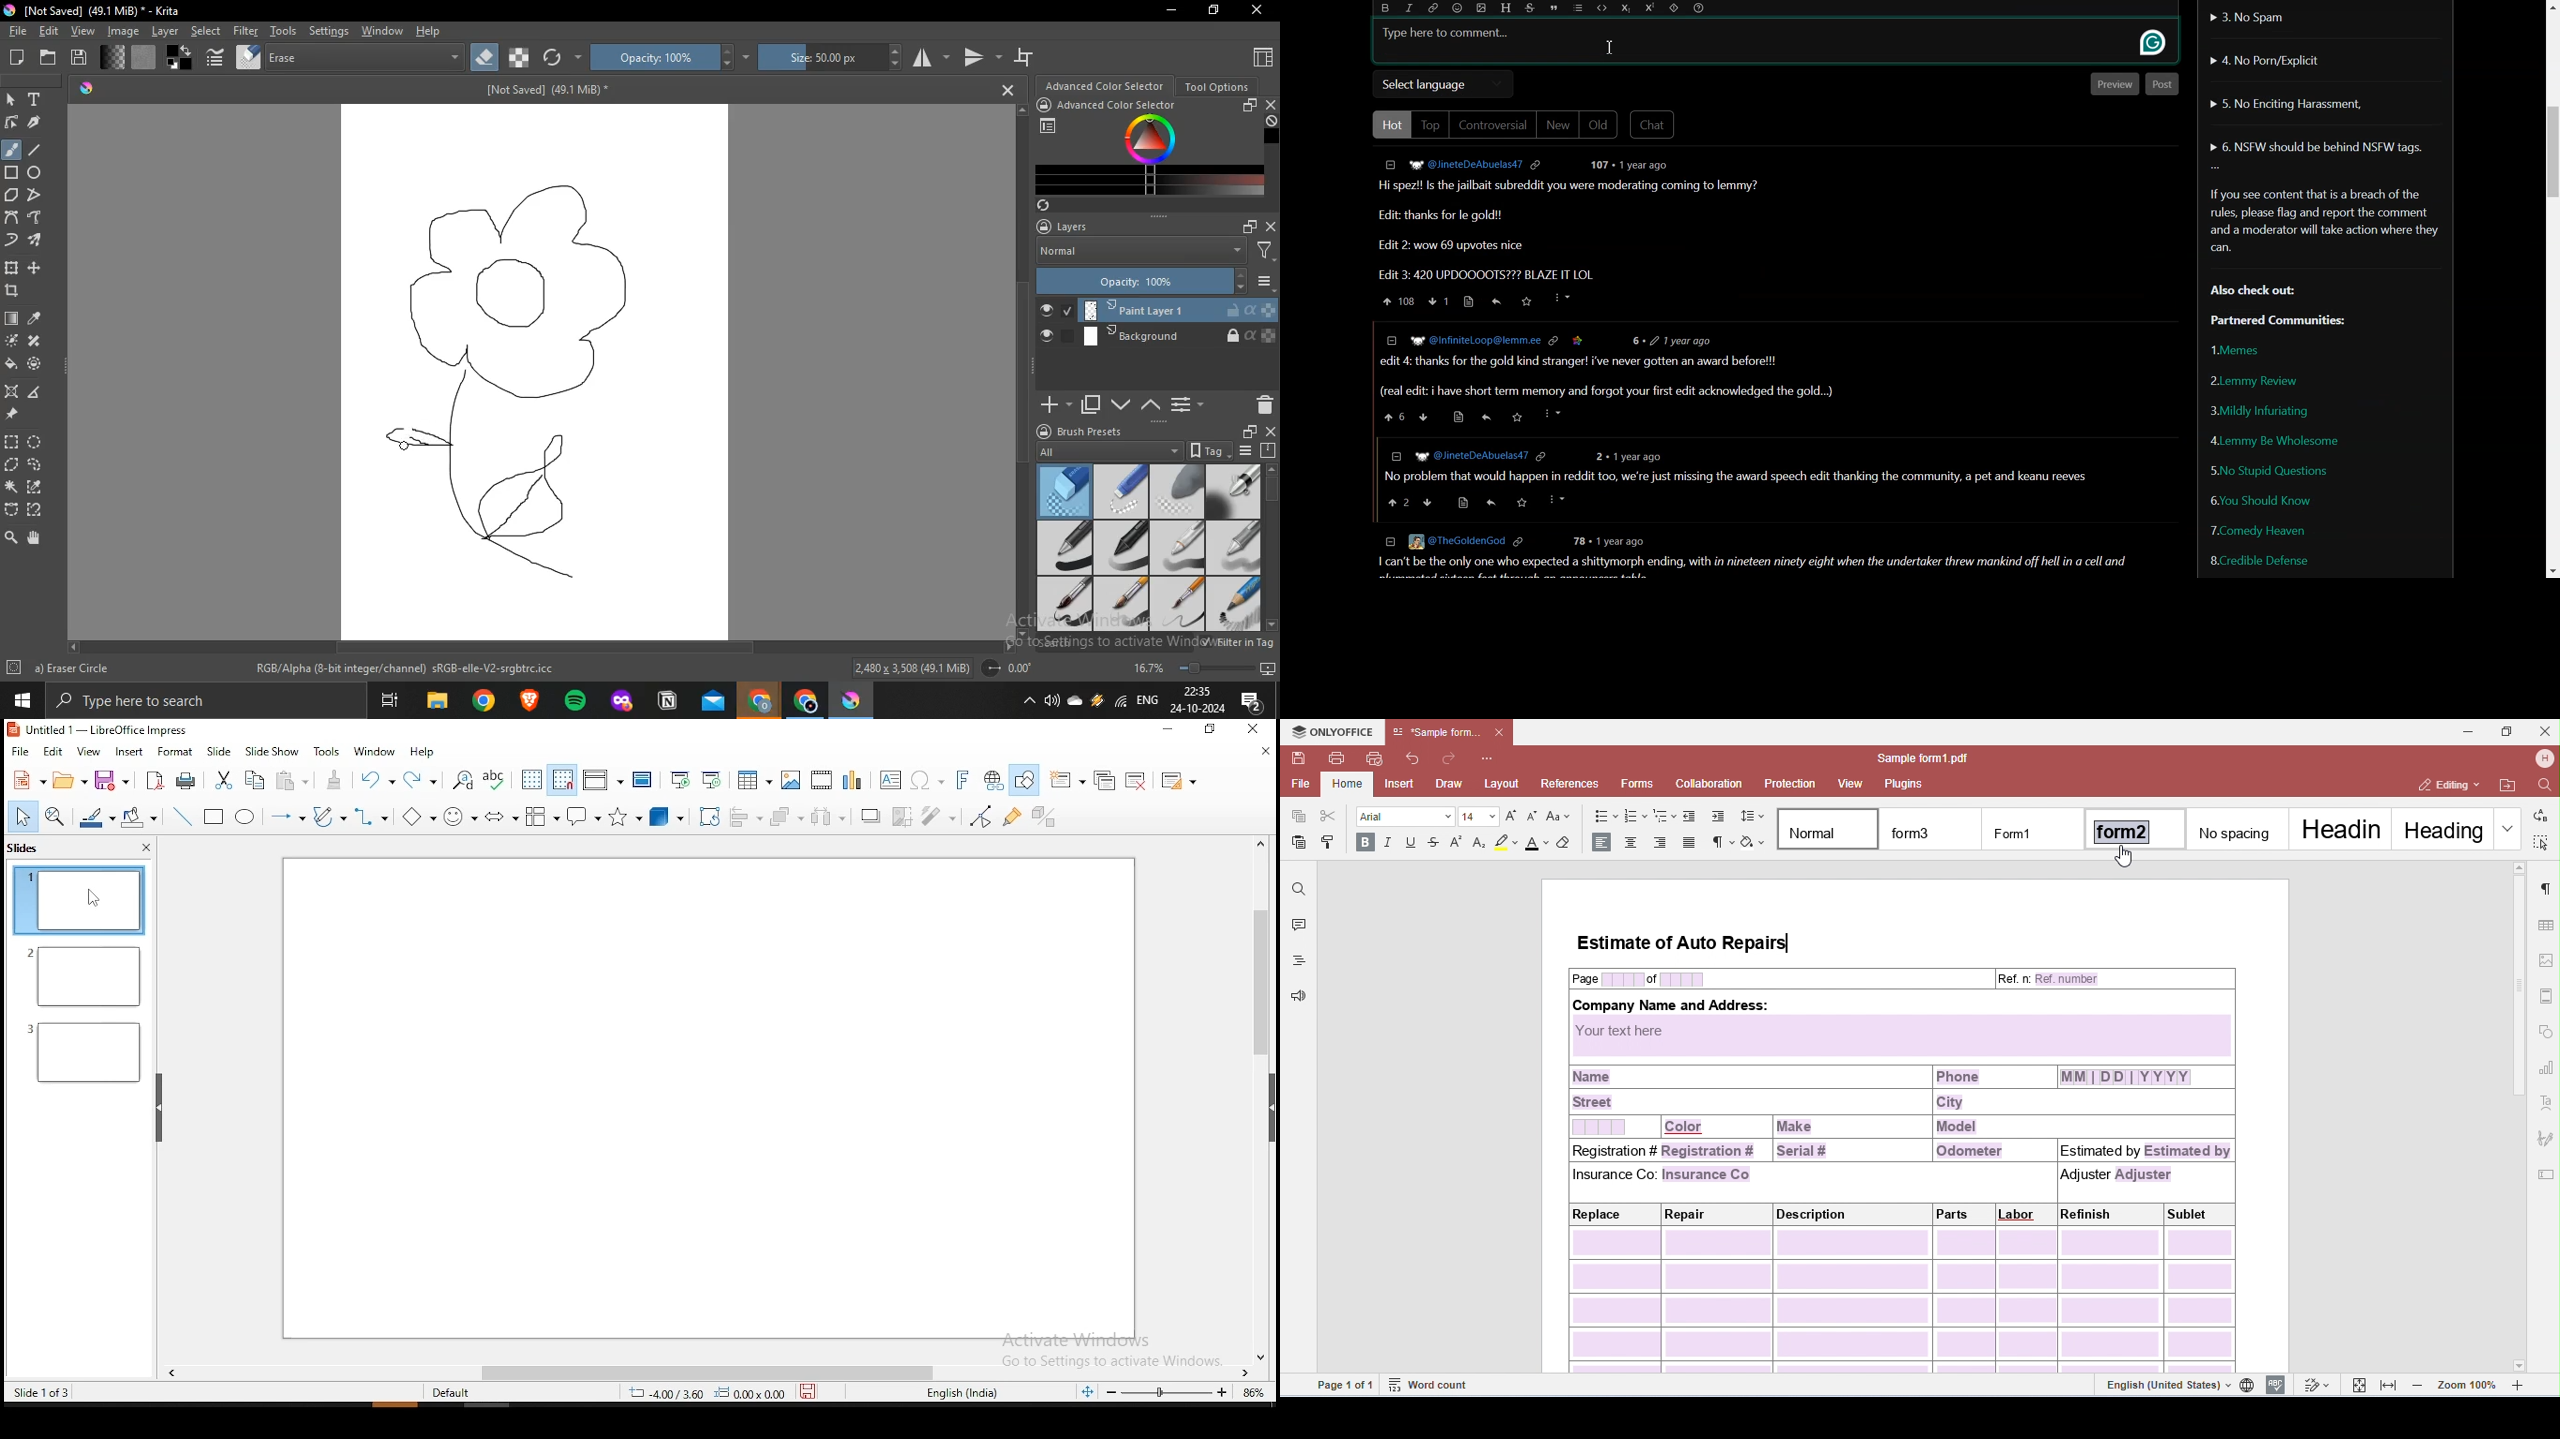 The image size is (2576, 1456). I want to click on close, so click(1266, 752).